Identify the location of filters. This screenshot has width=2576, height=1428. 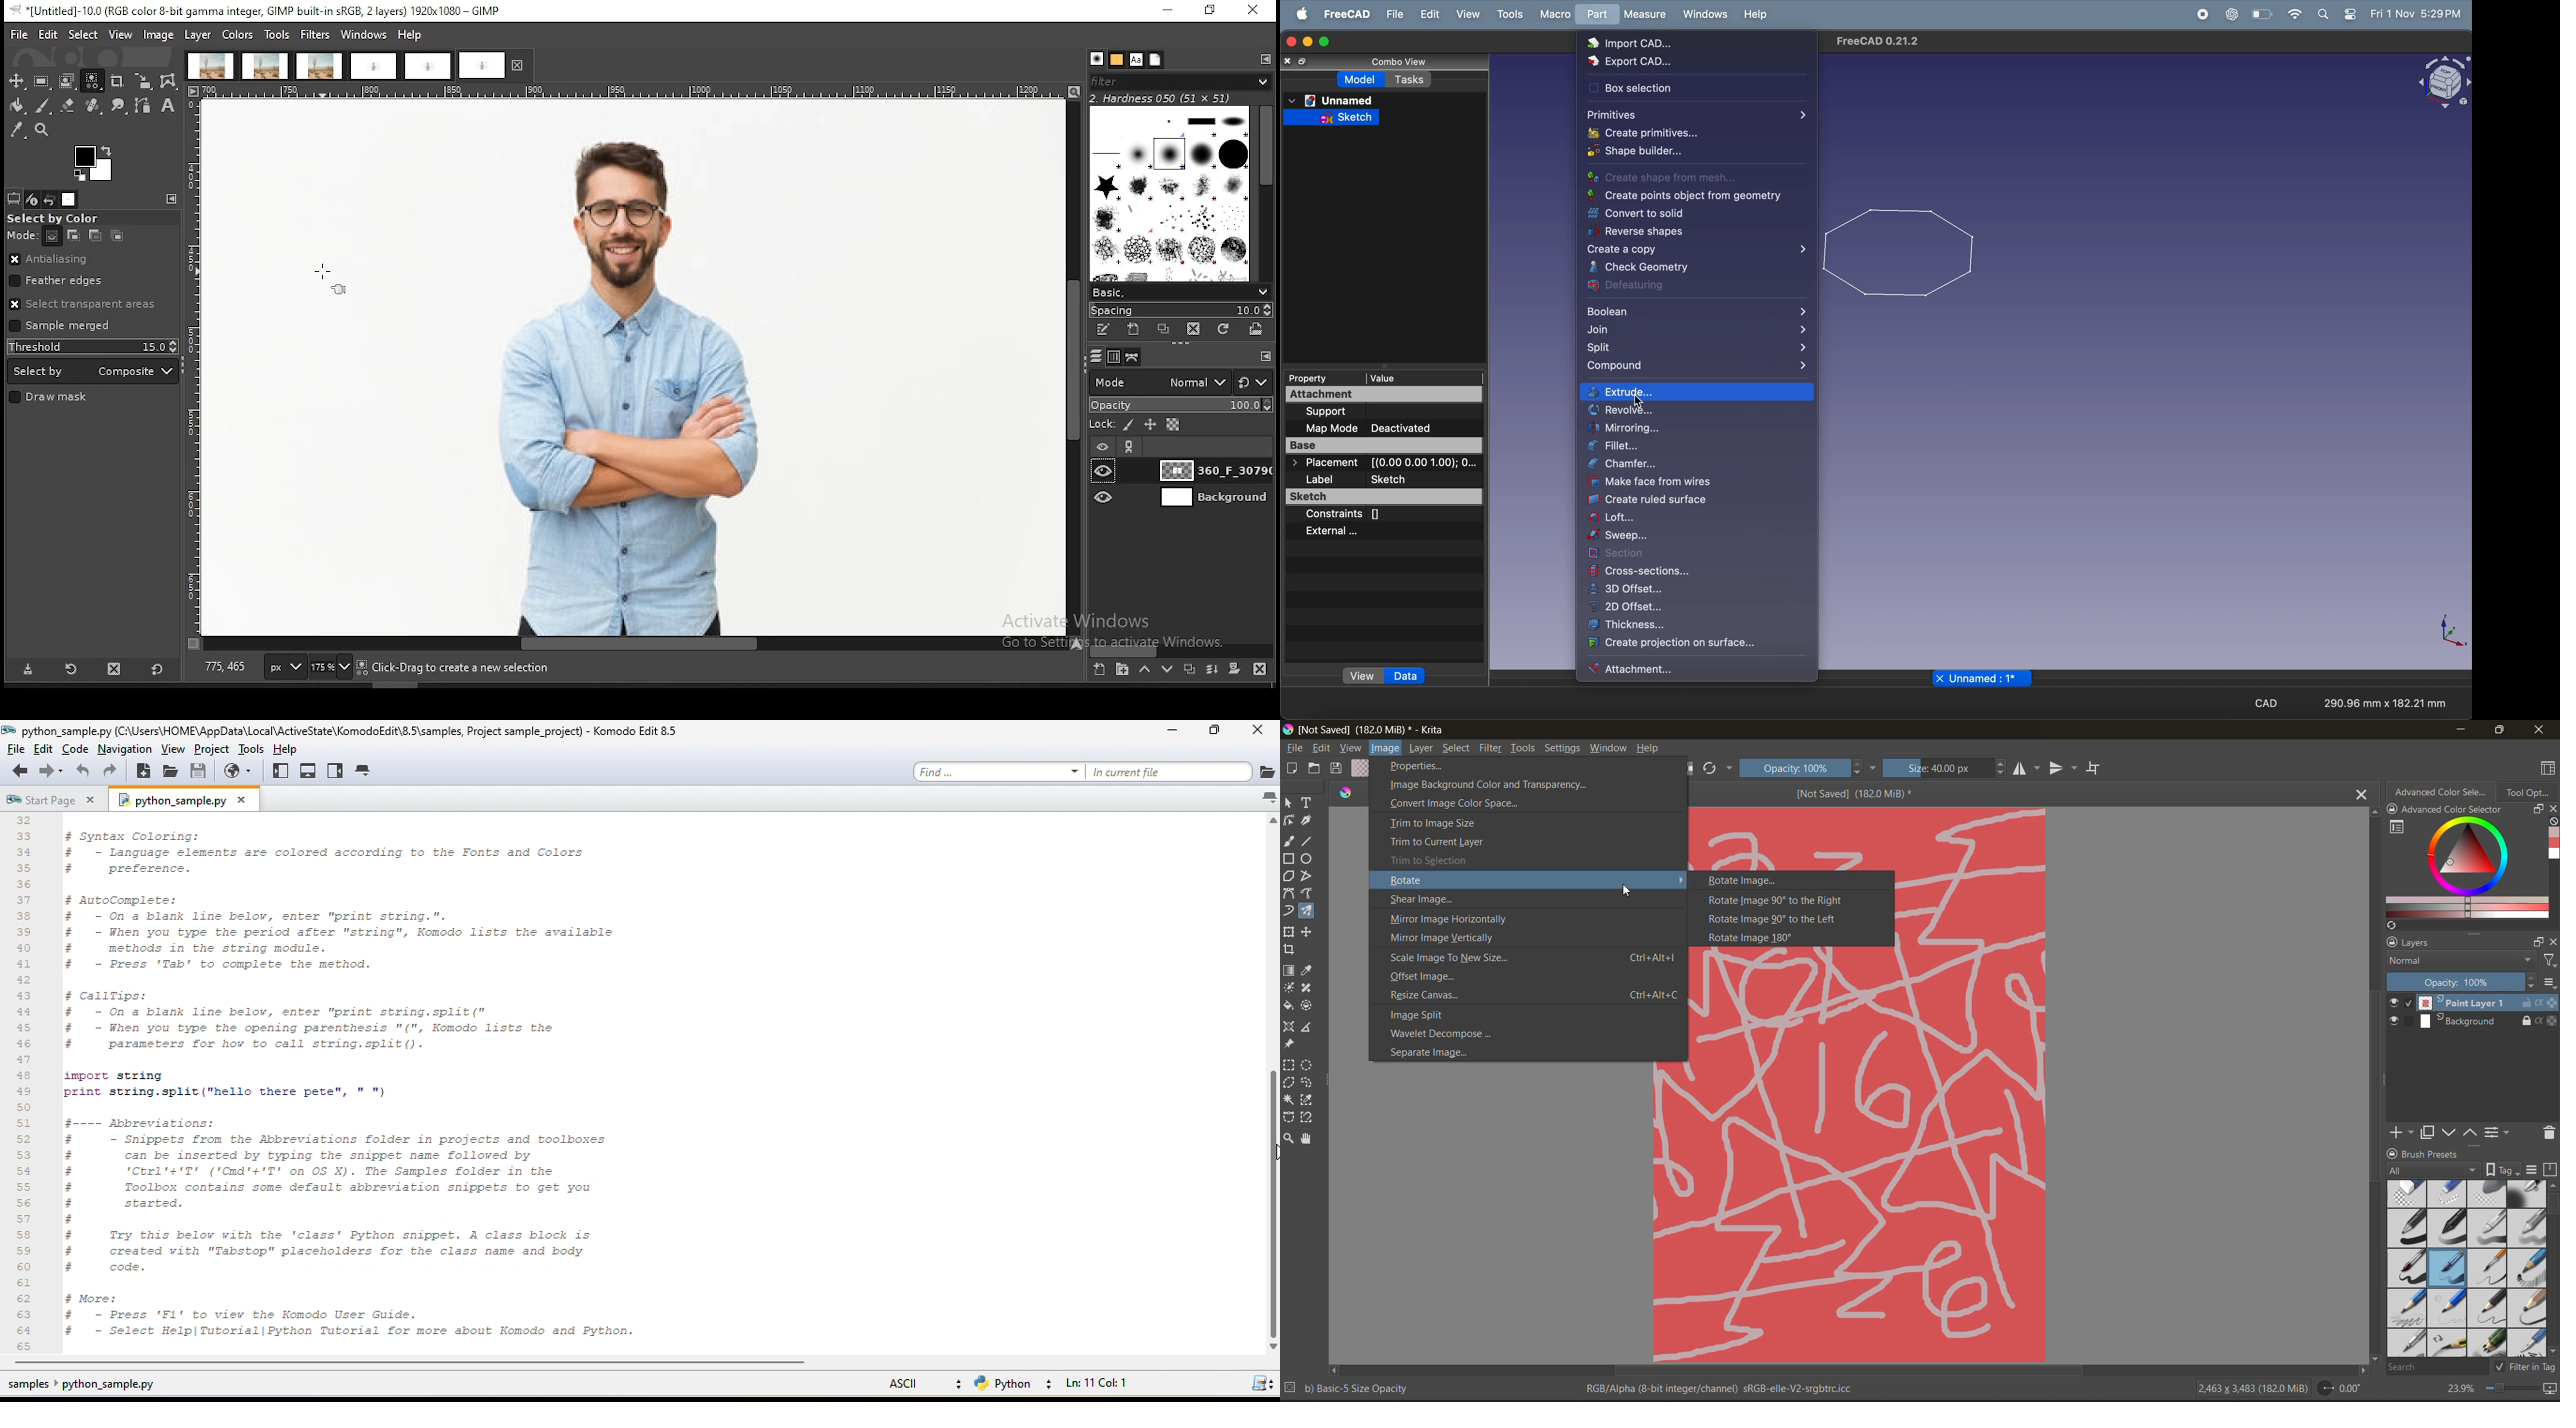
(316, 35).